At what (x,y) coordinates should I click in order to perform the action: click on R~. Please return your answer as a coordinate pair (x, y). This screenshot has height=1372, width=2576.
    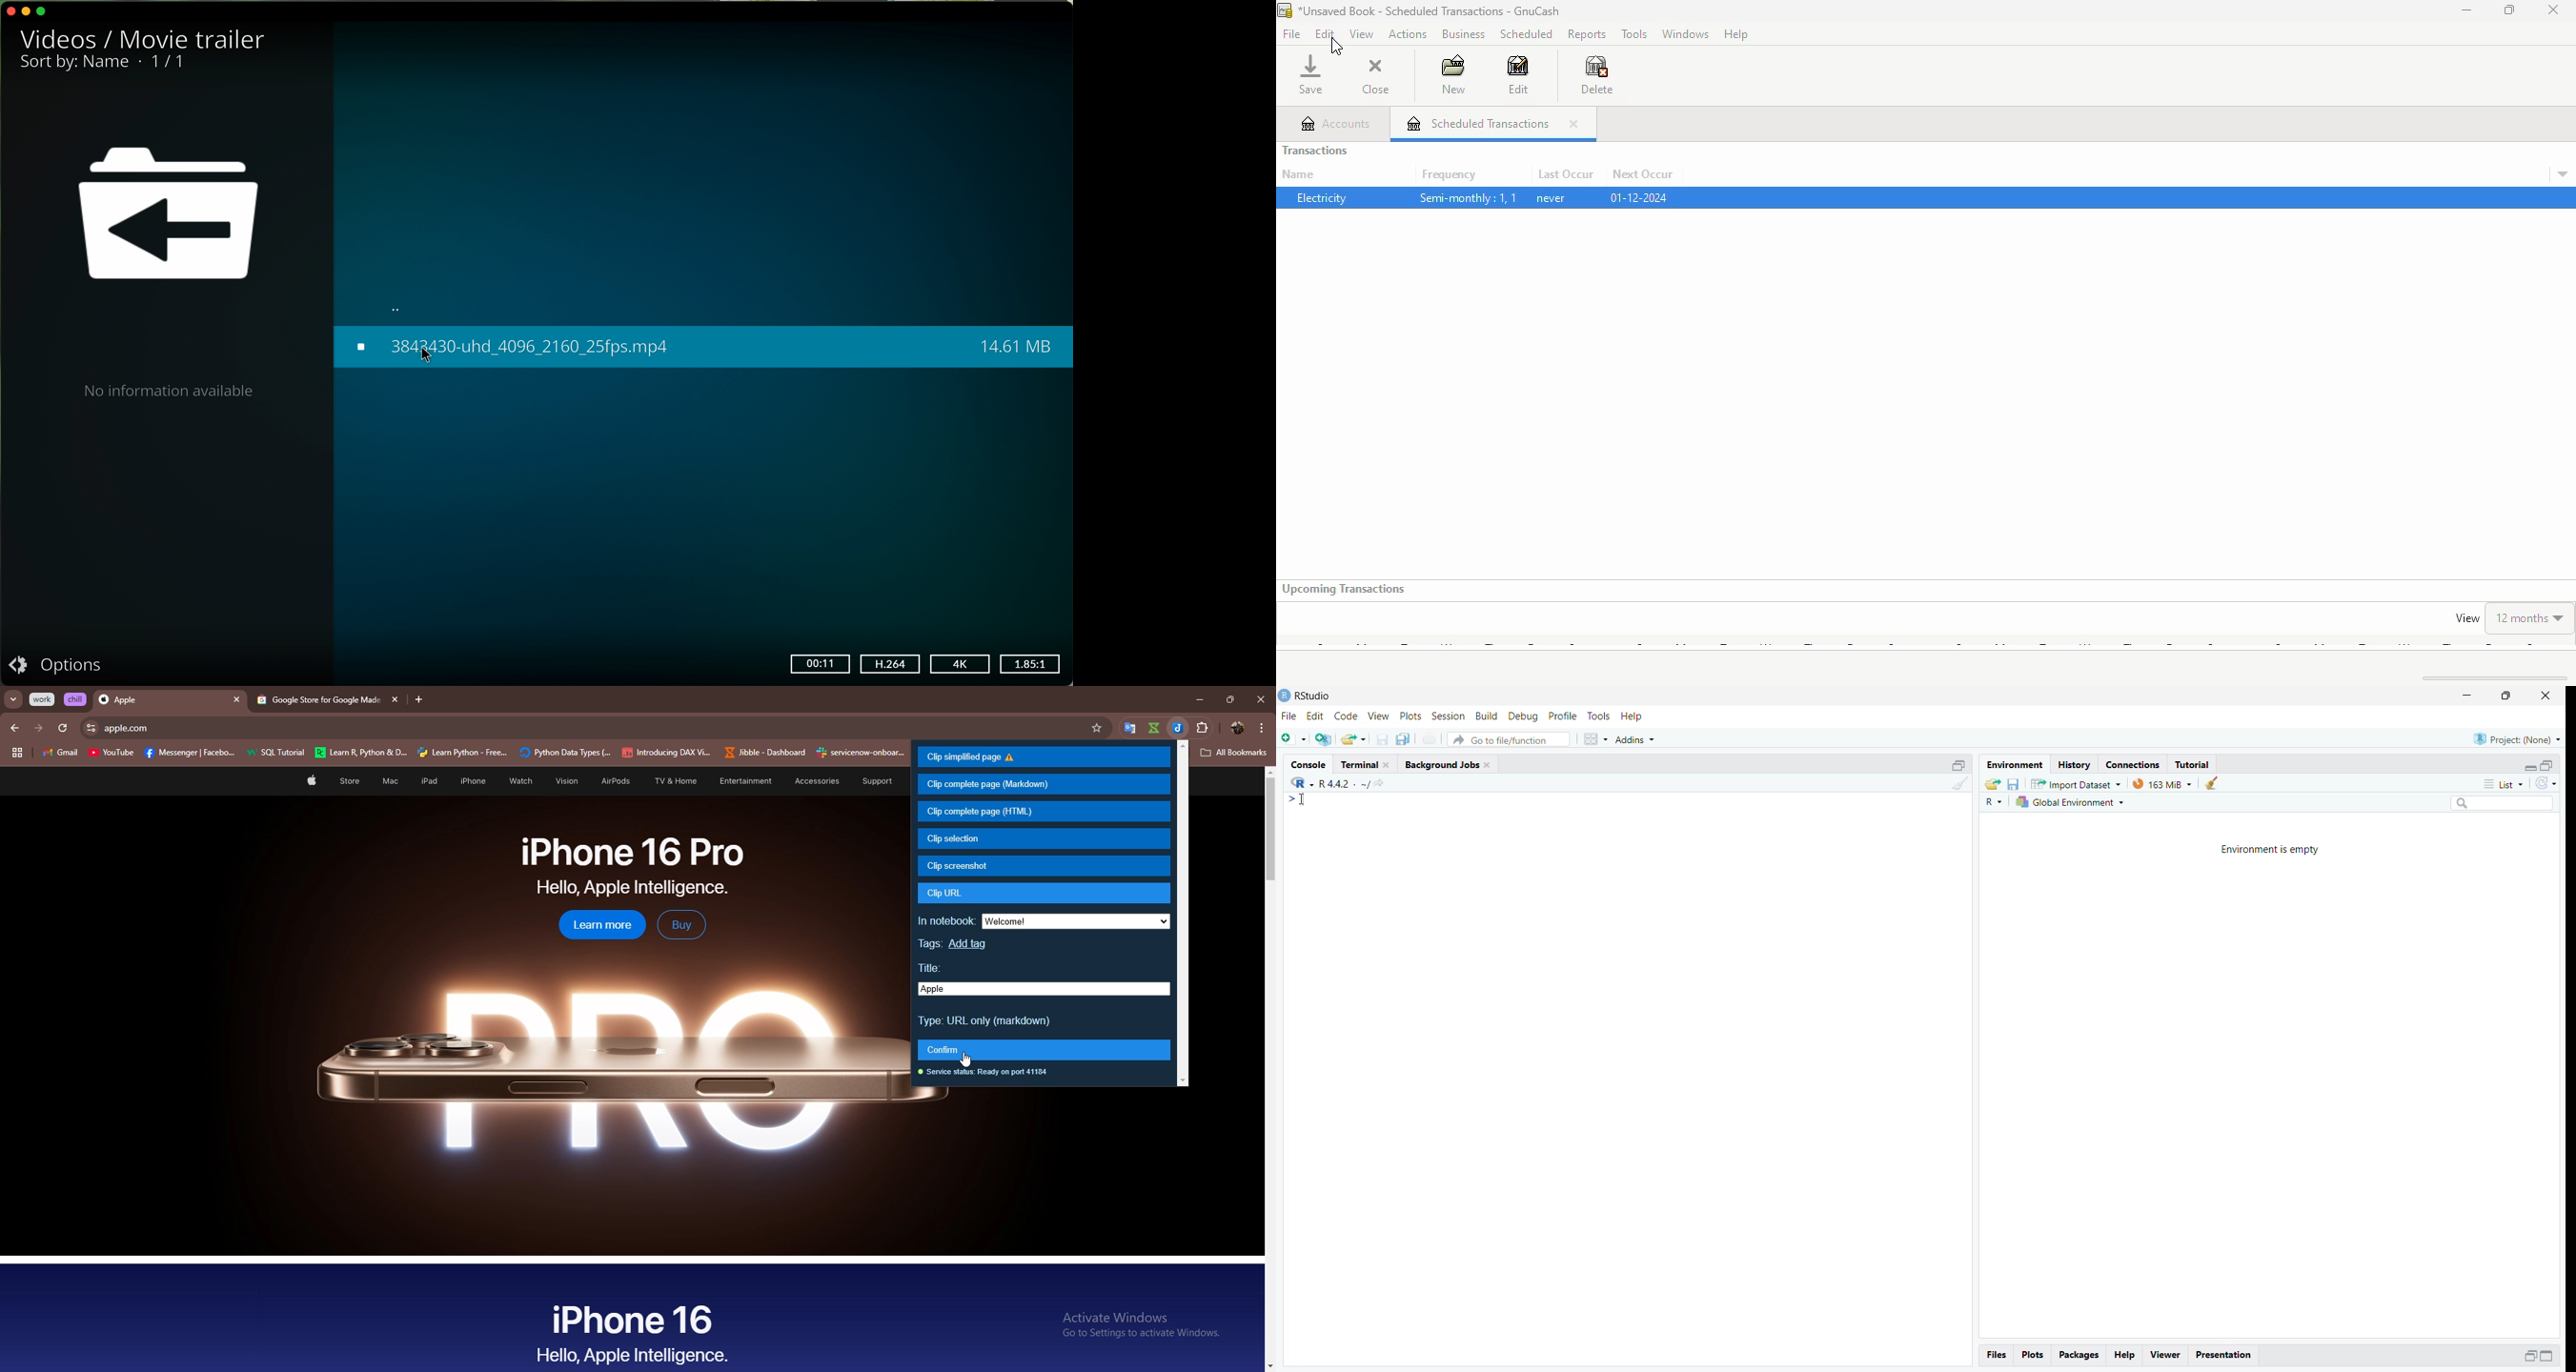
    Looking at the image, I should click on (1996, 802).